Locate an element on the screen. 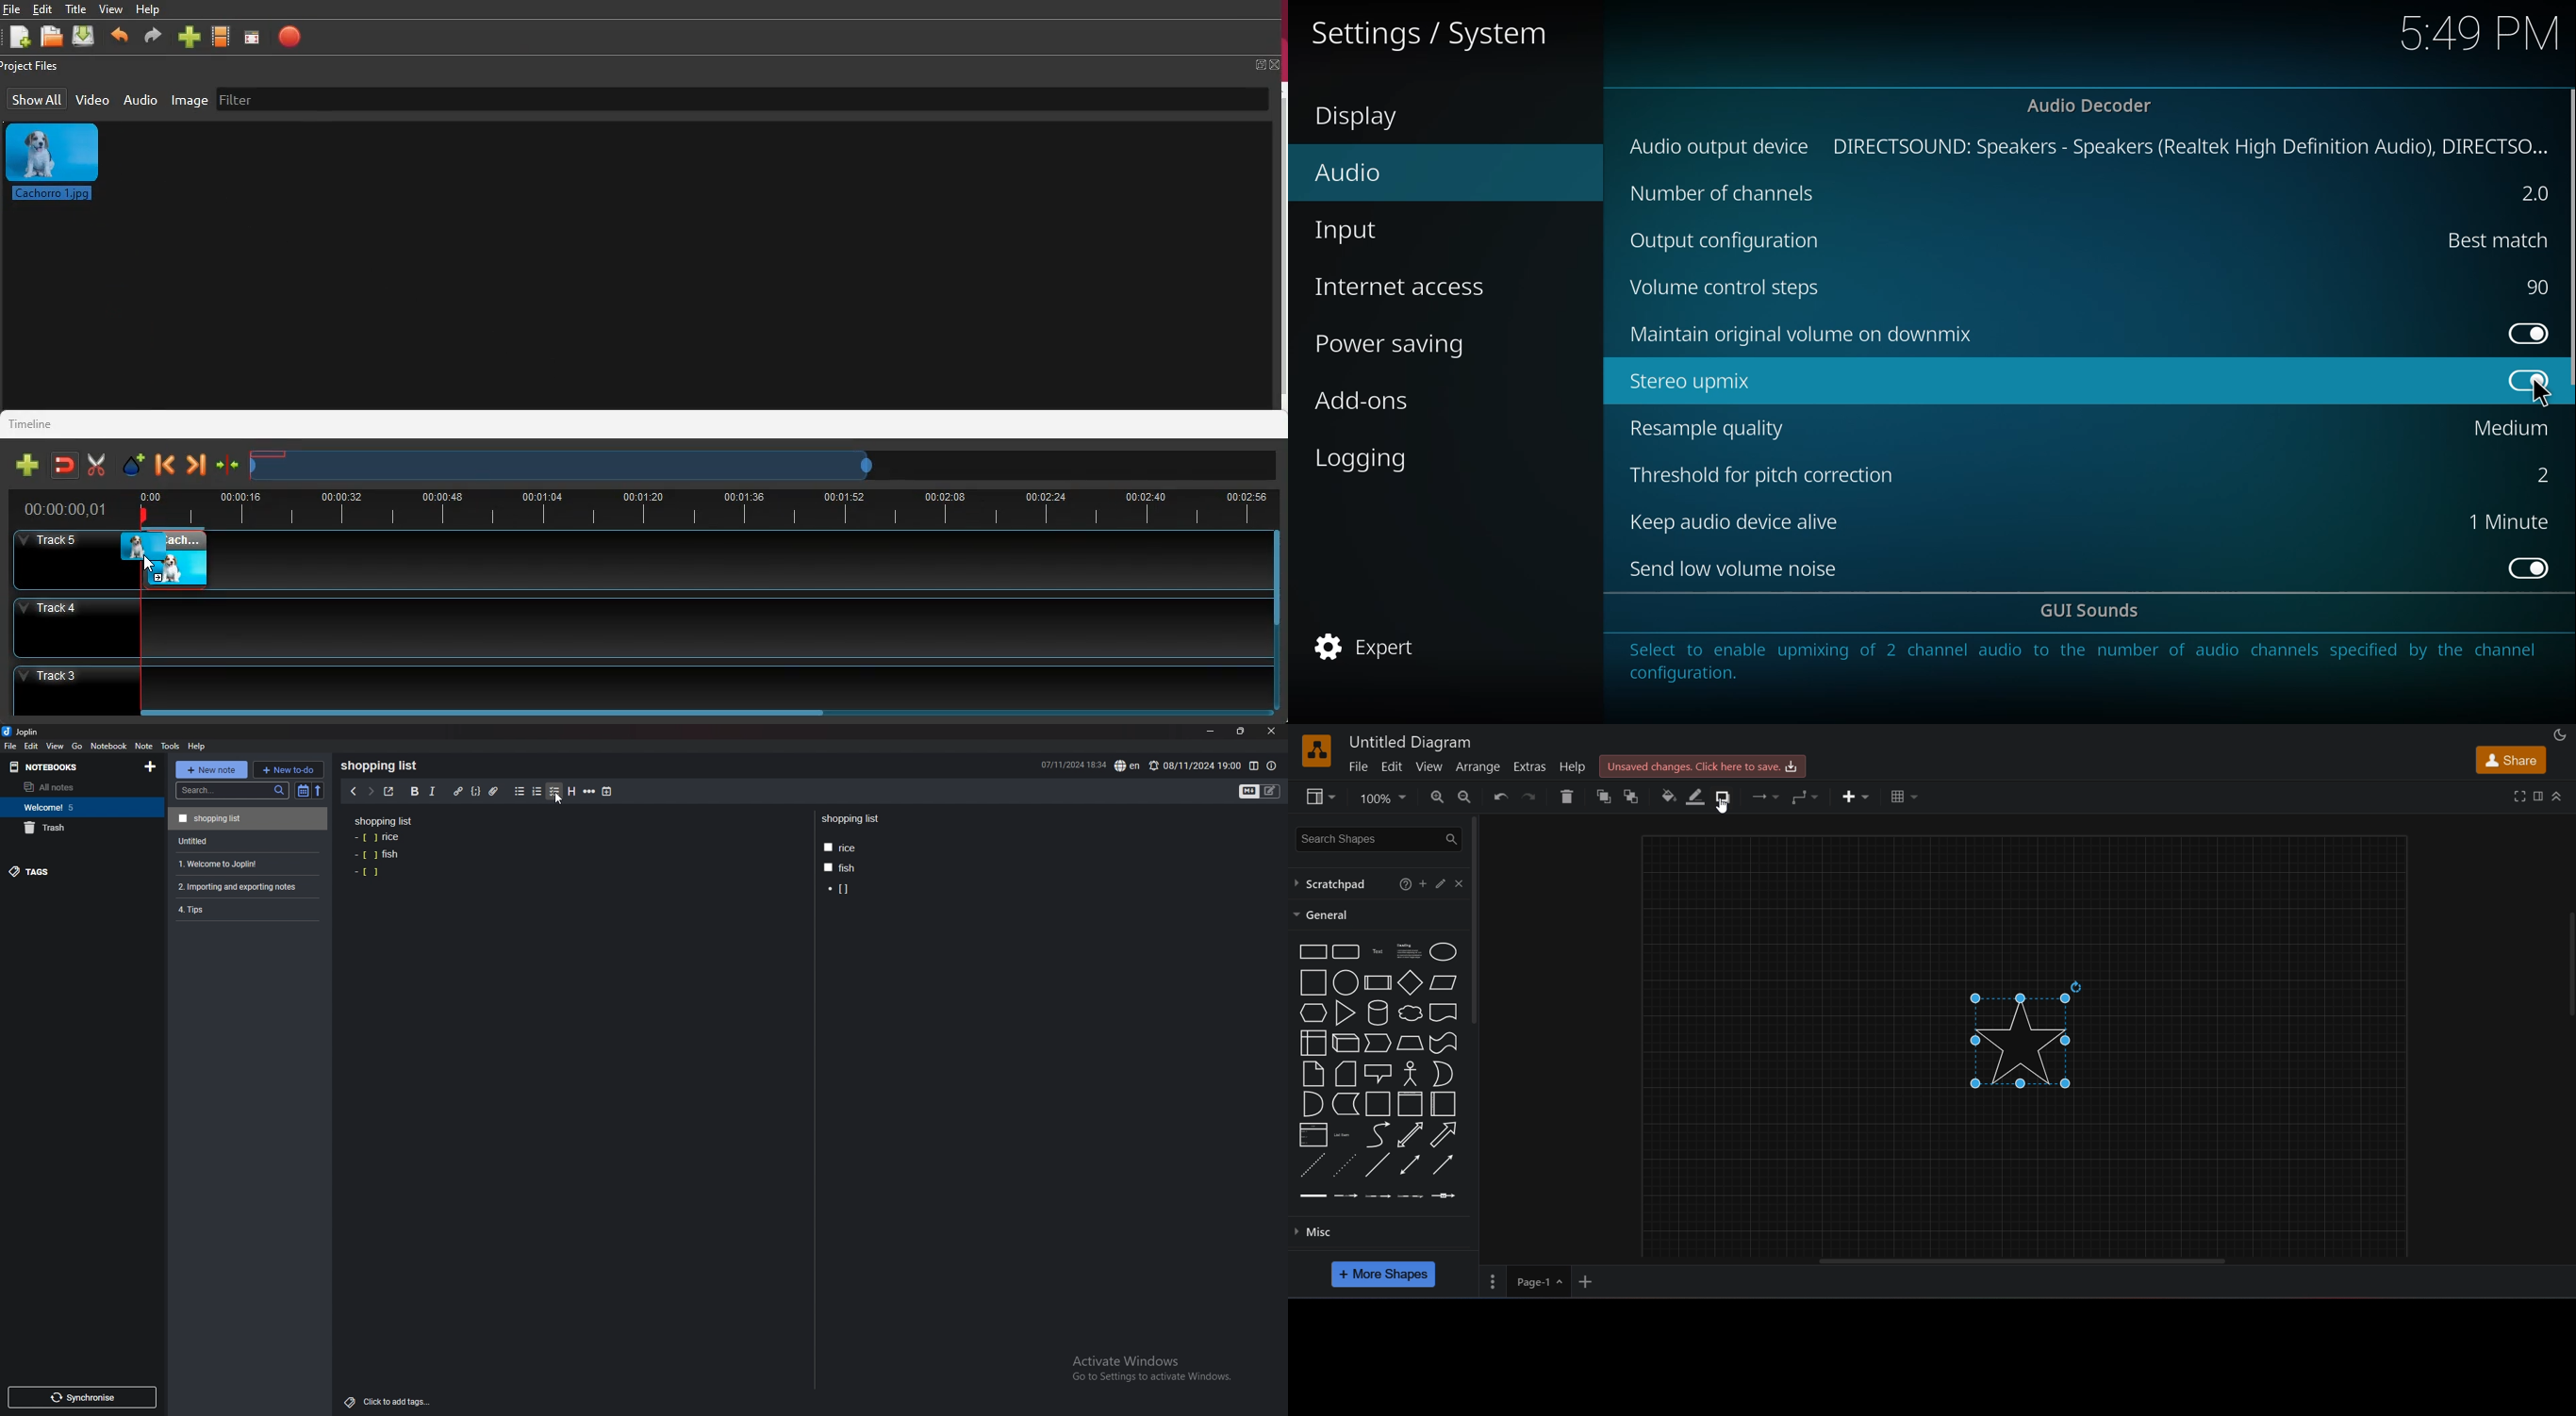 This screenshot has width=2576, height=1428. edit is located at coordinates (32, 745).